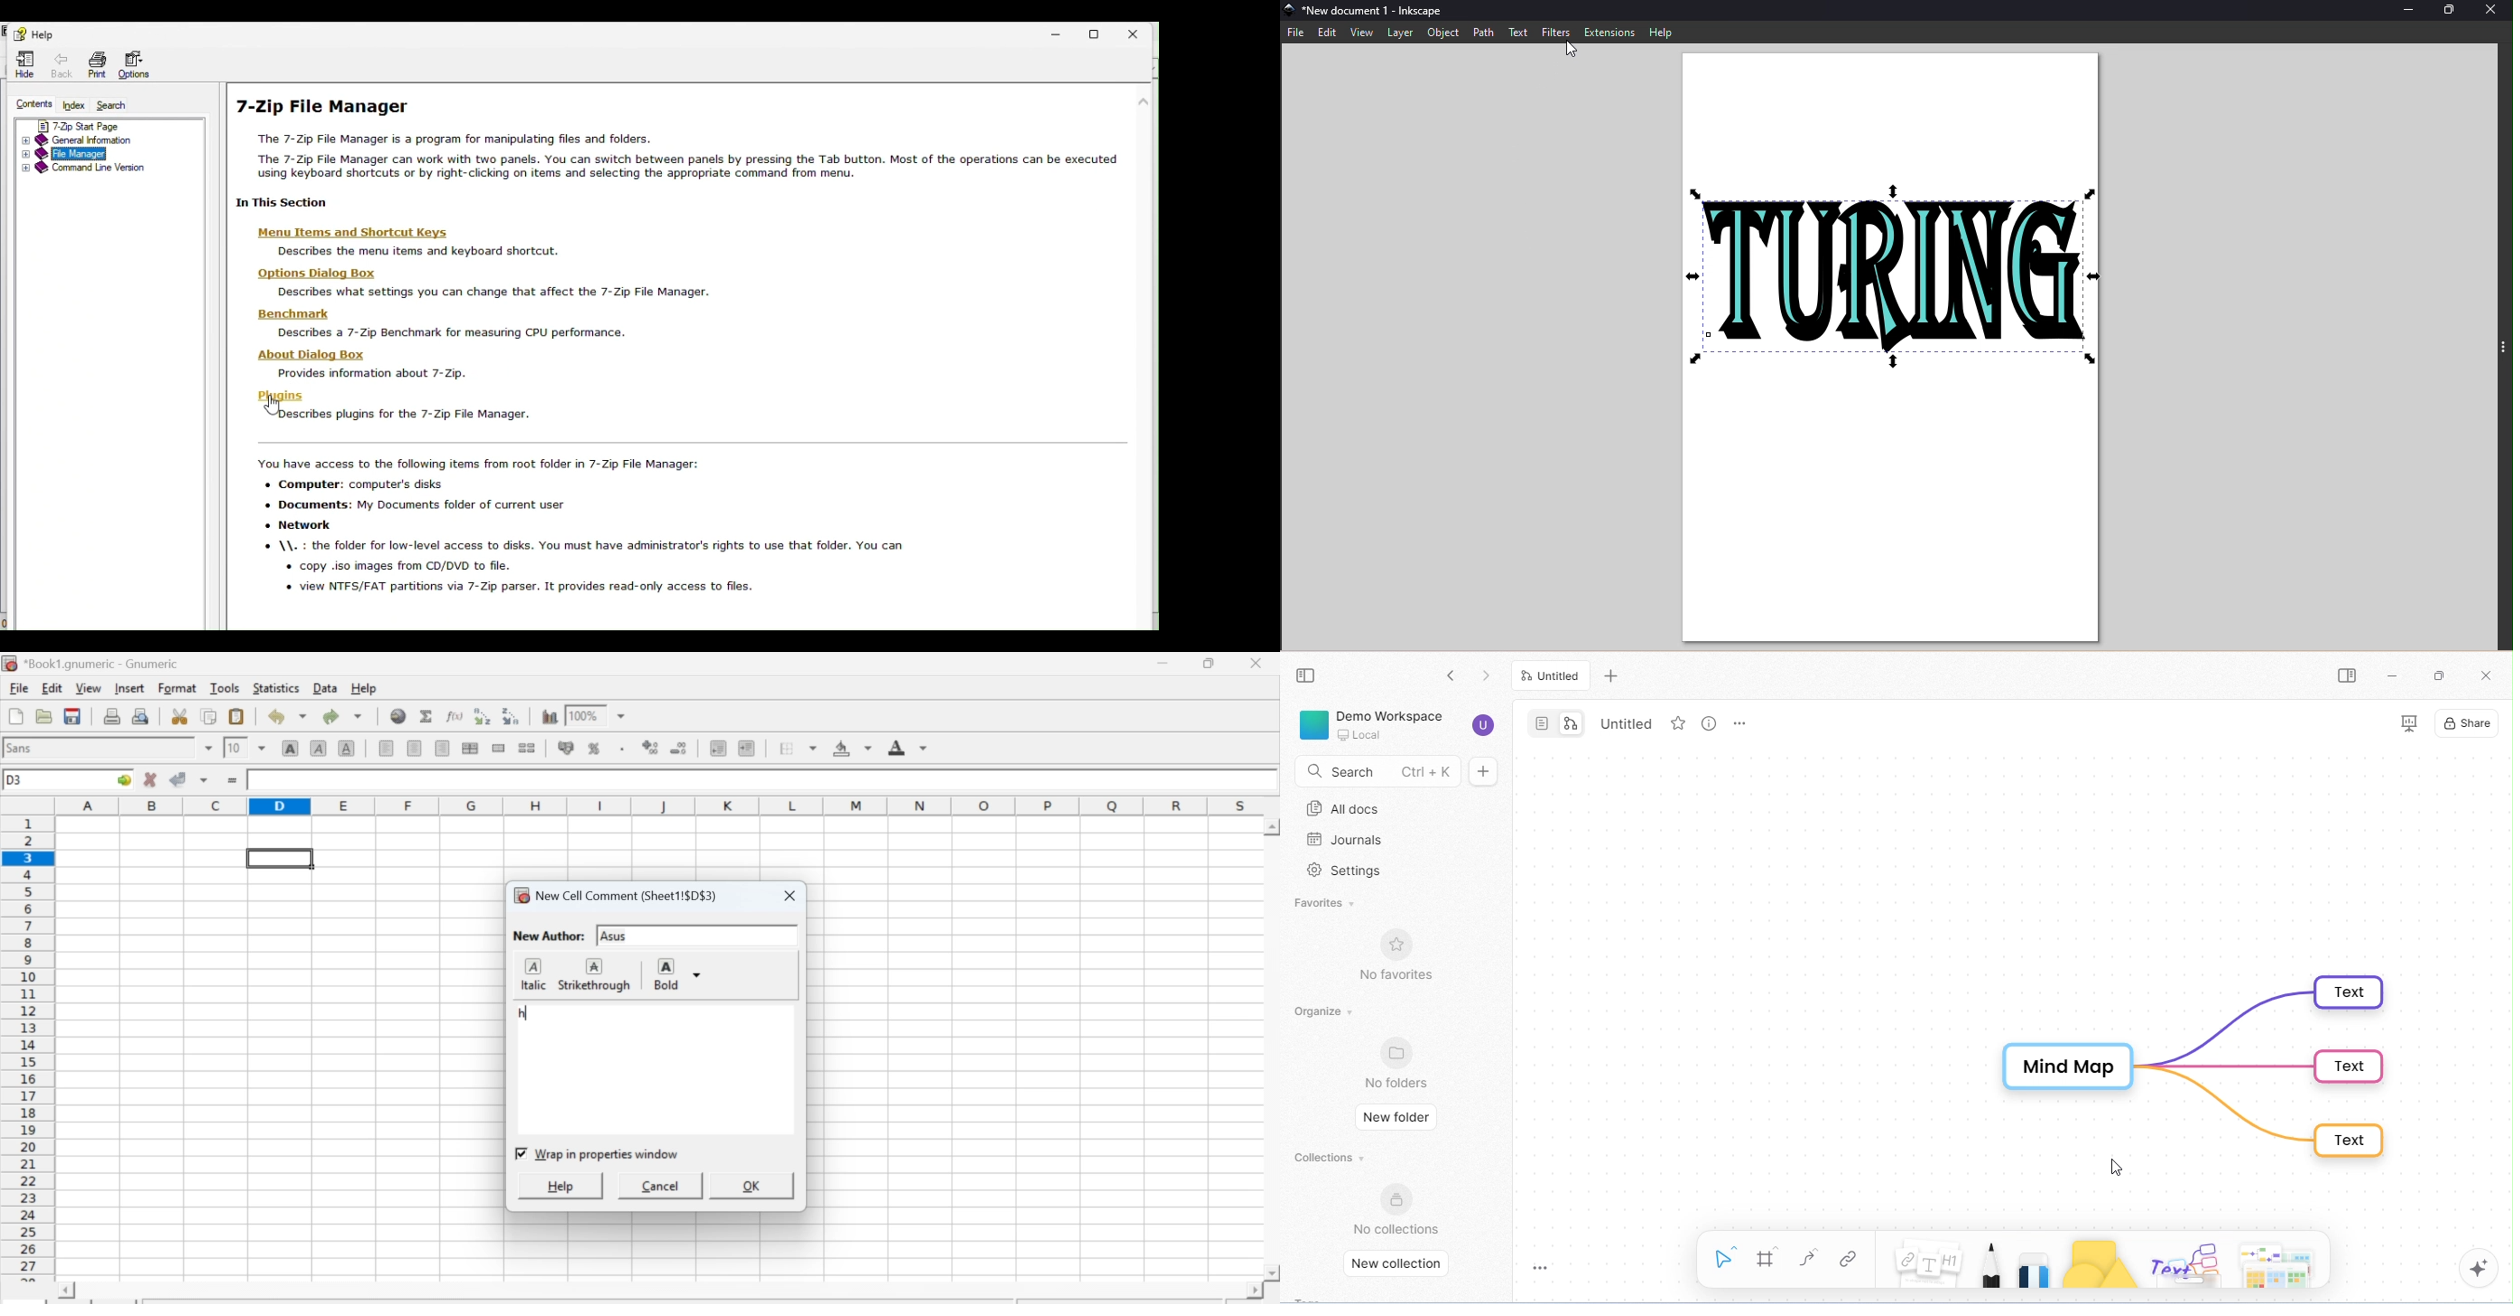 This screenshot has height=1316, width=2520. Describe the element at coordinates (355, 233) in the screenshot. I see `‘Menu Items and Shortcut Keys` at that location.